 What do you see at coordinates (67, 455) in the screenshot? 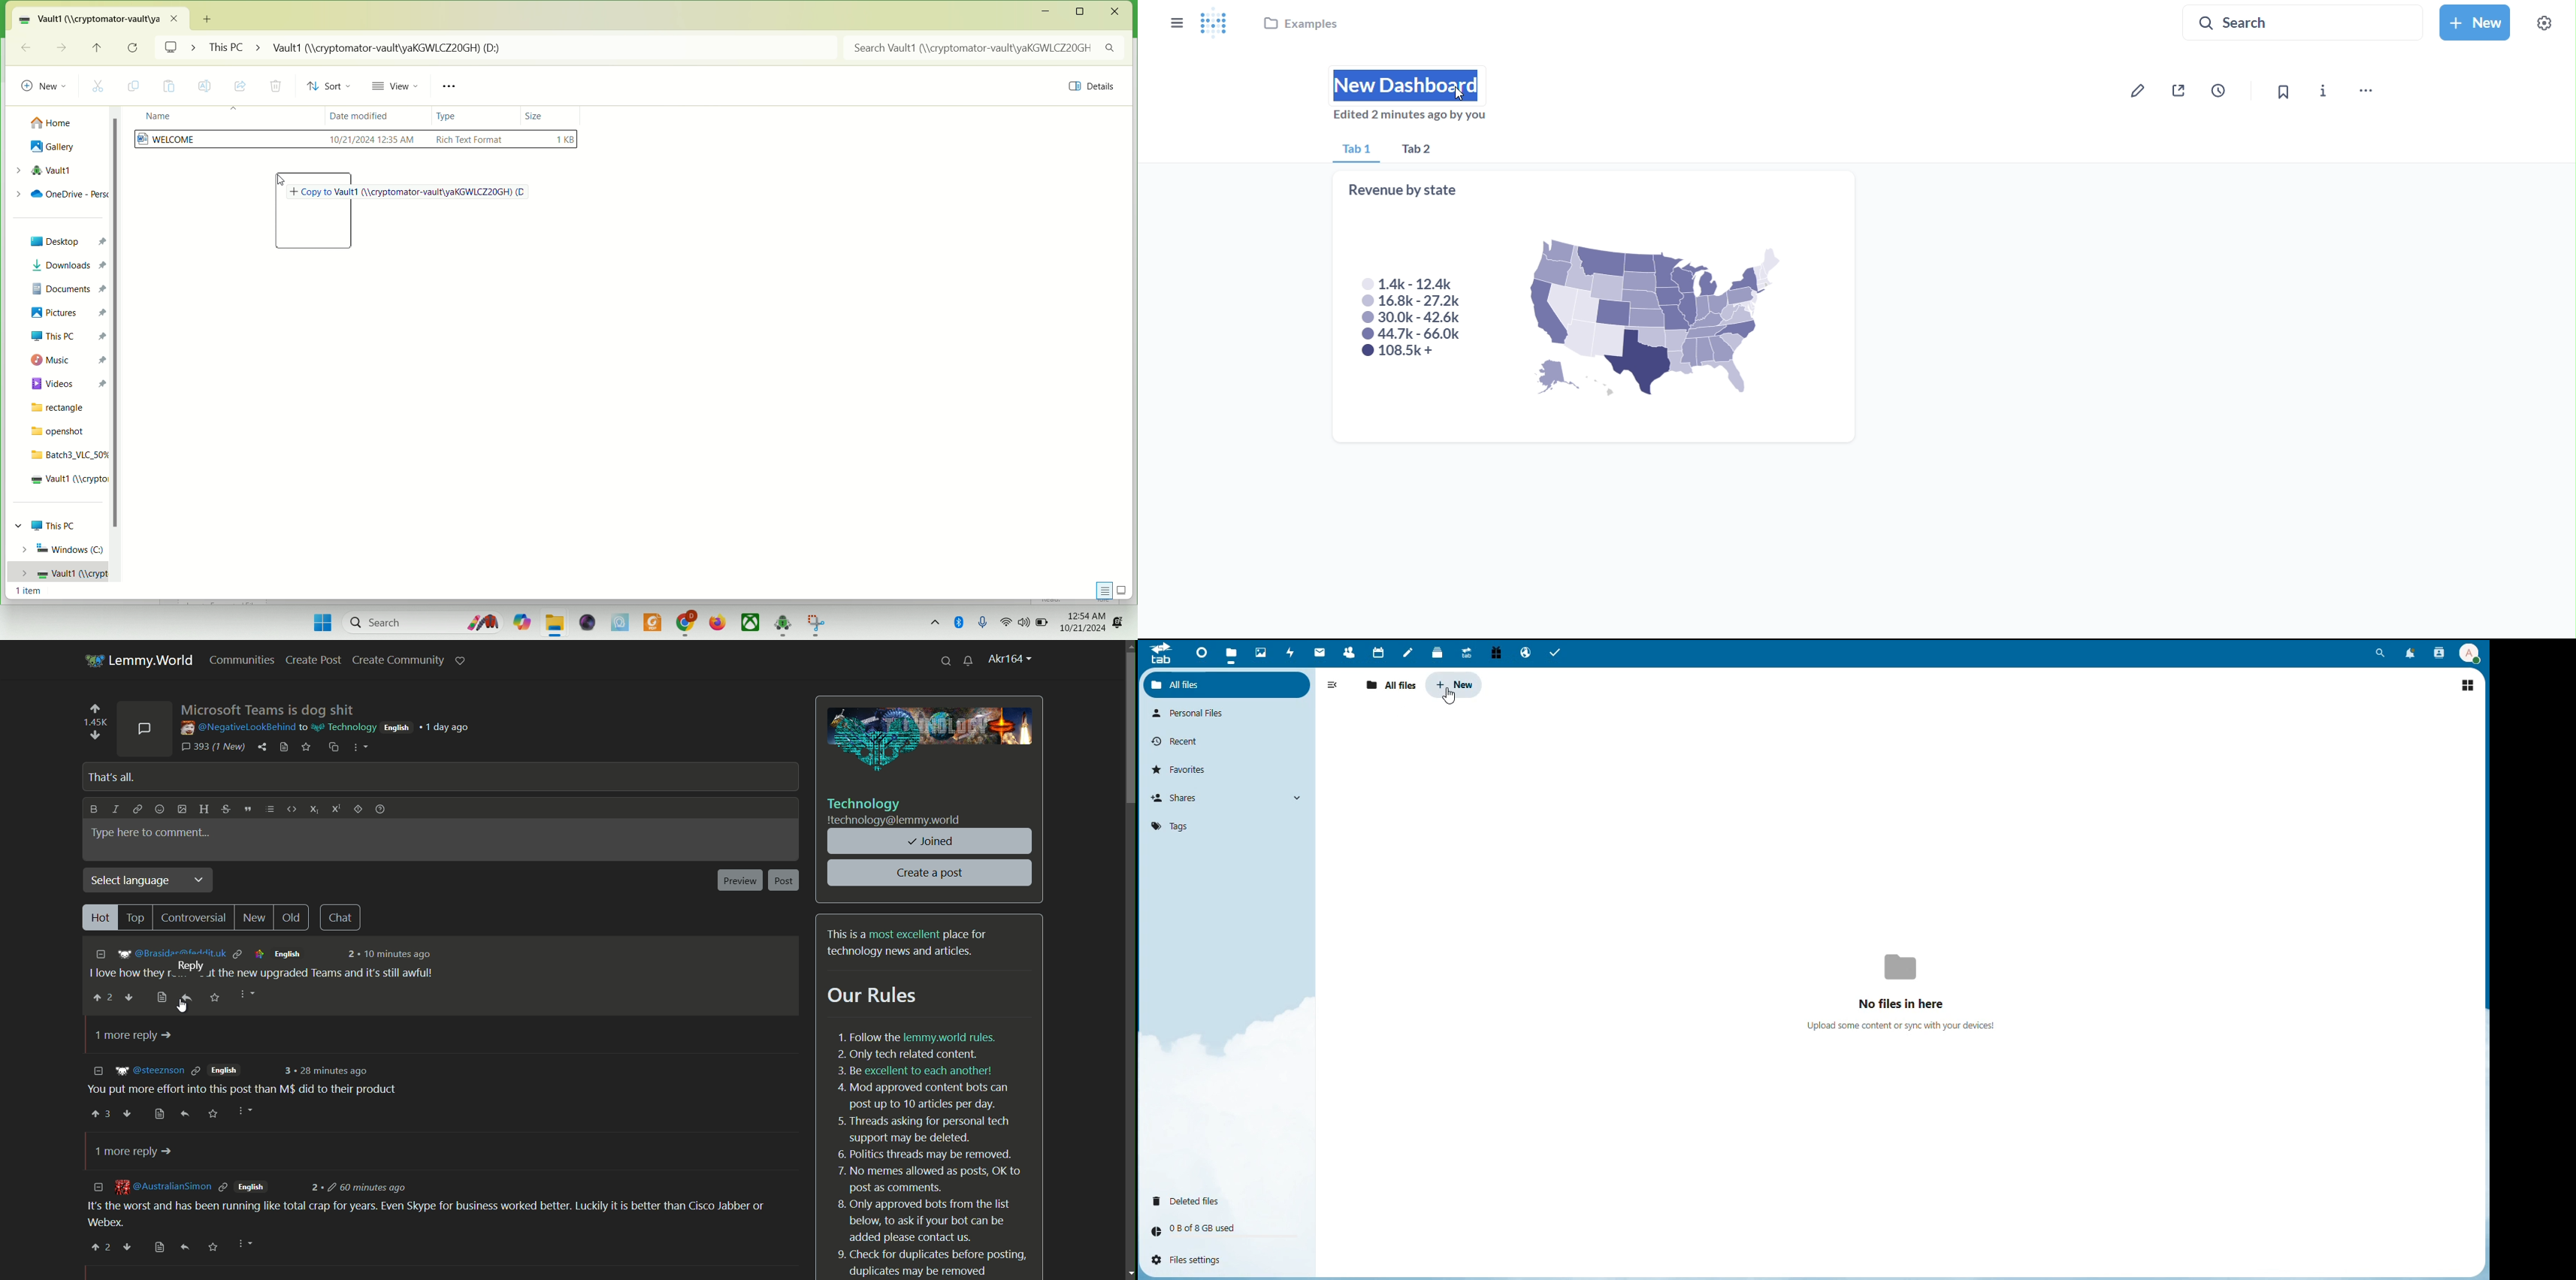
I see `batch3` at bounding box center [67, 455].